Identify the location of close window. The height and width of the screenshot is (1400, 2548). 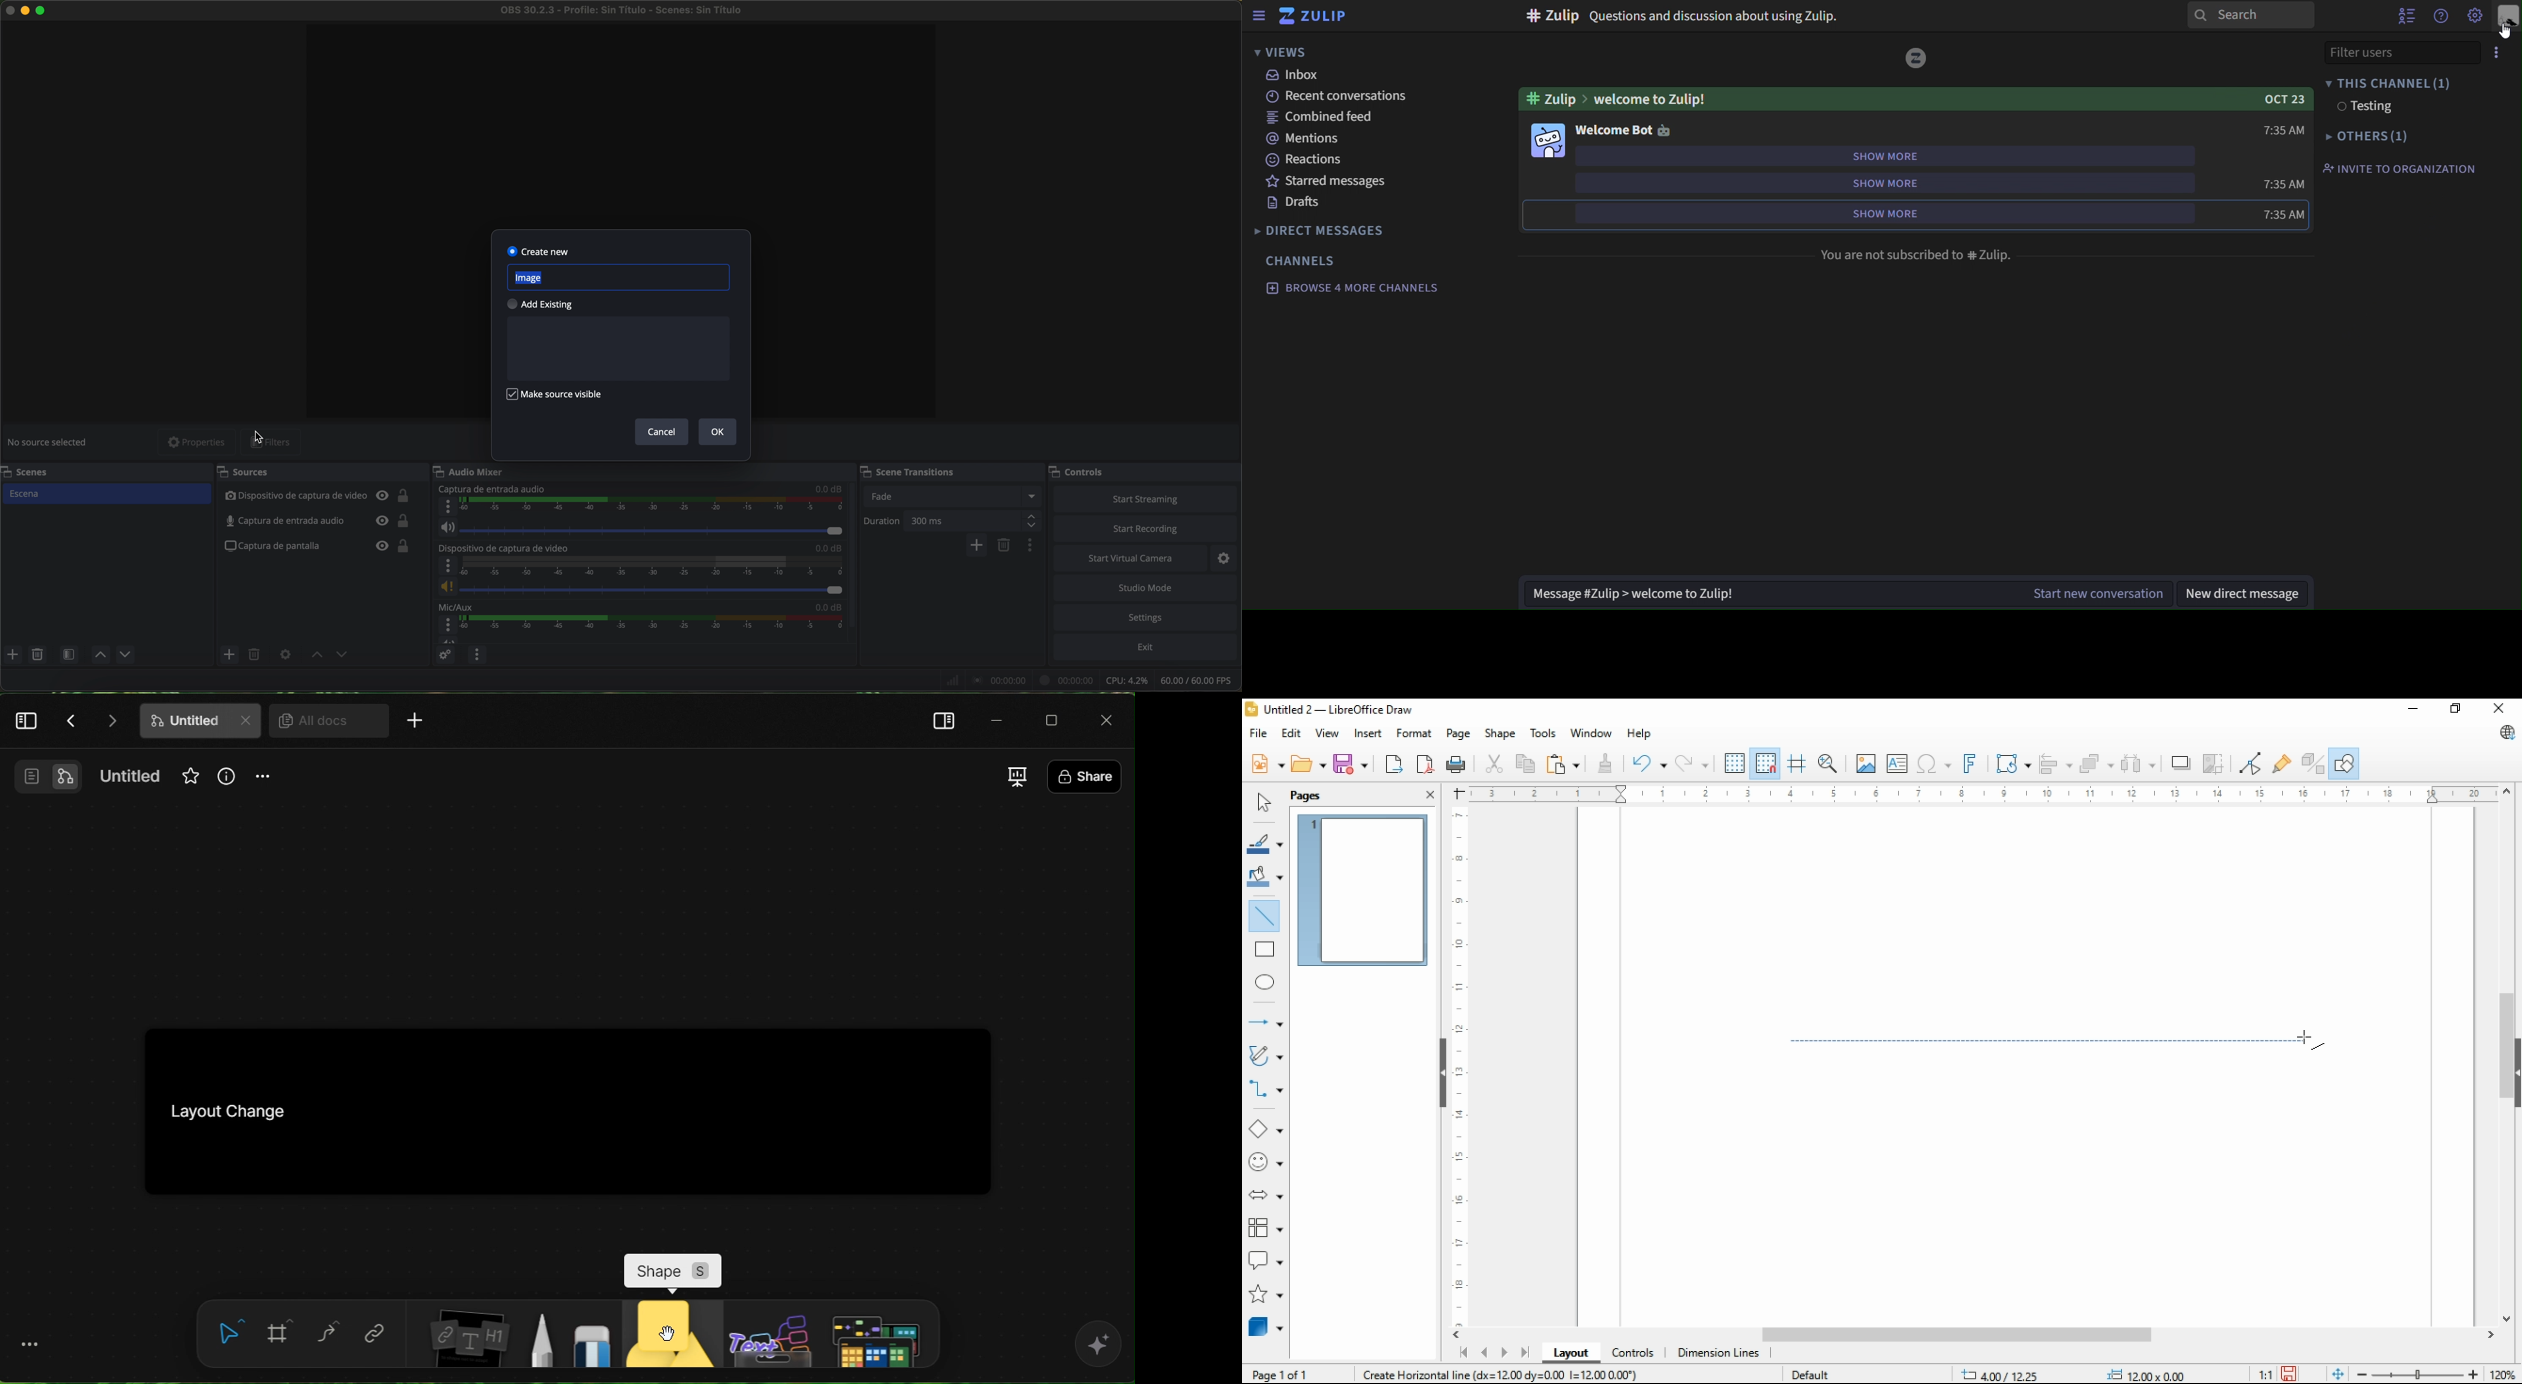
(2500, 708).